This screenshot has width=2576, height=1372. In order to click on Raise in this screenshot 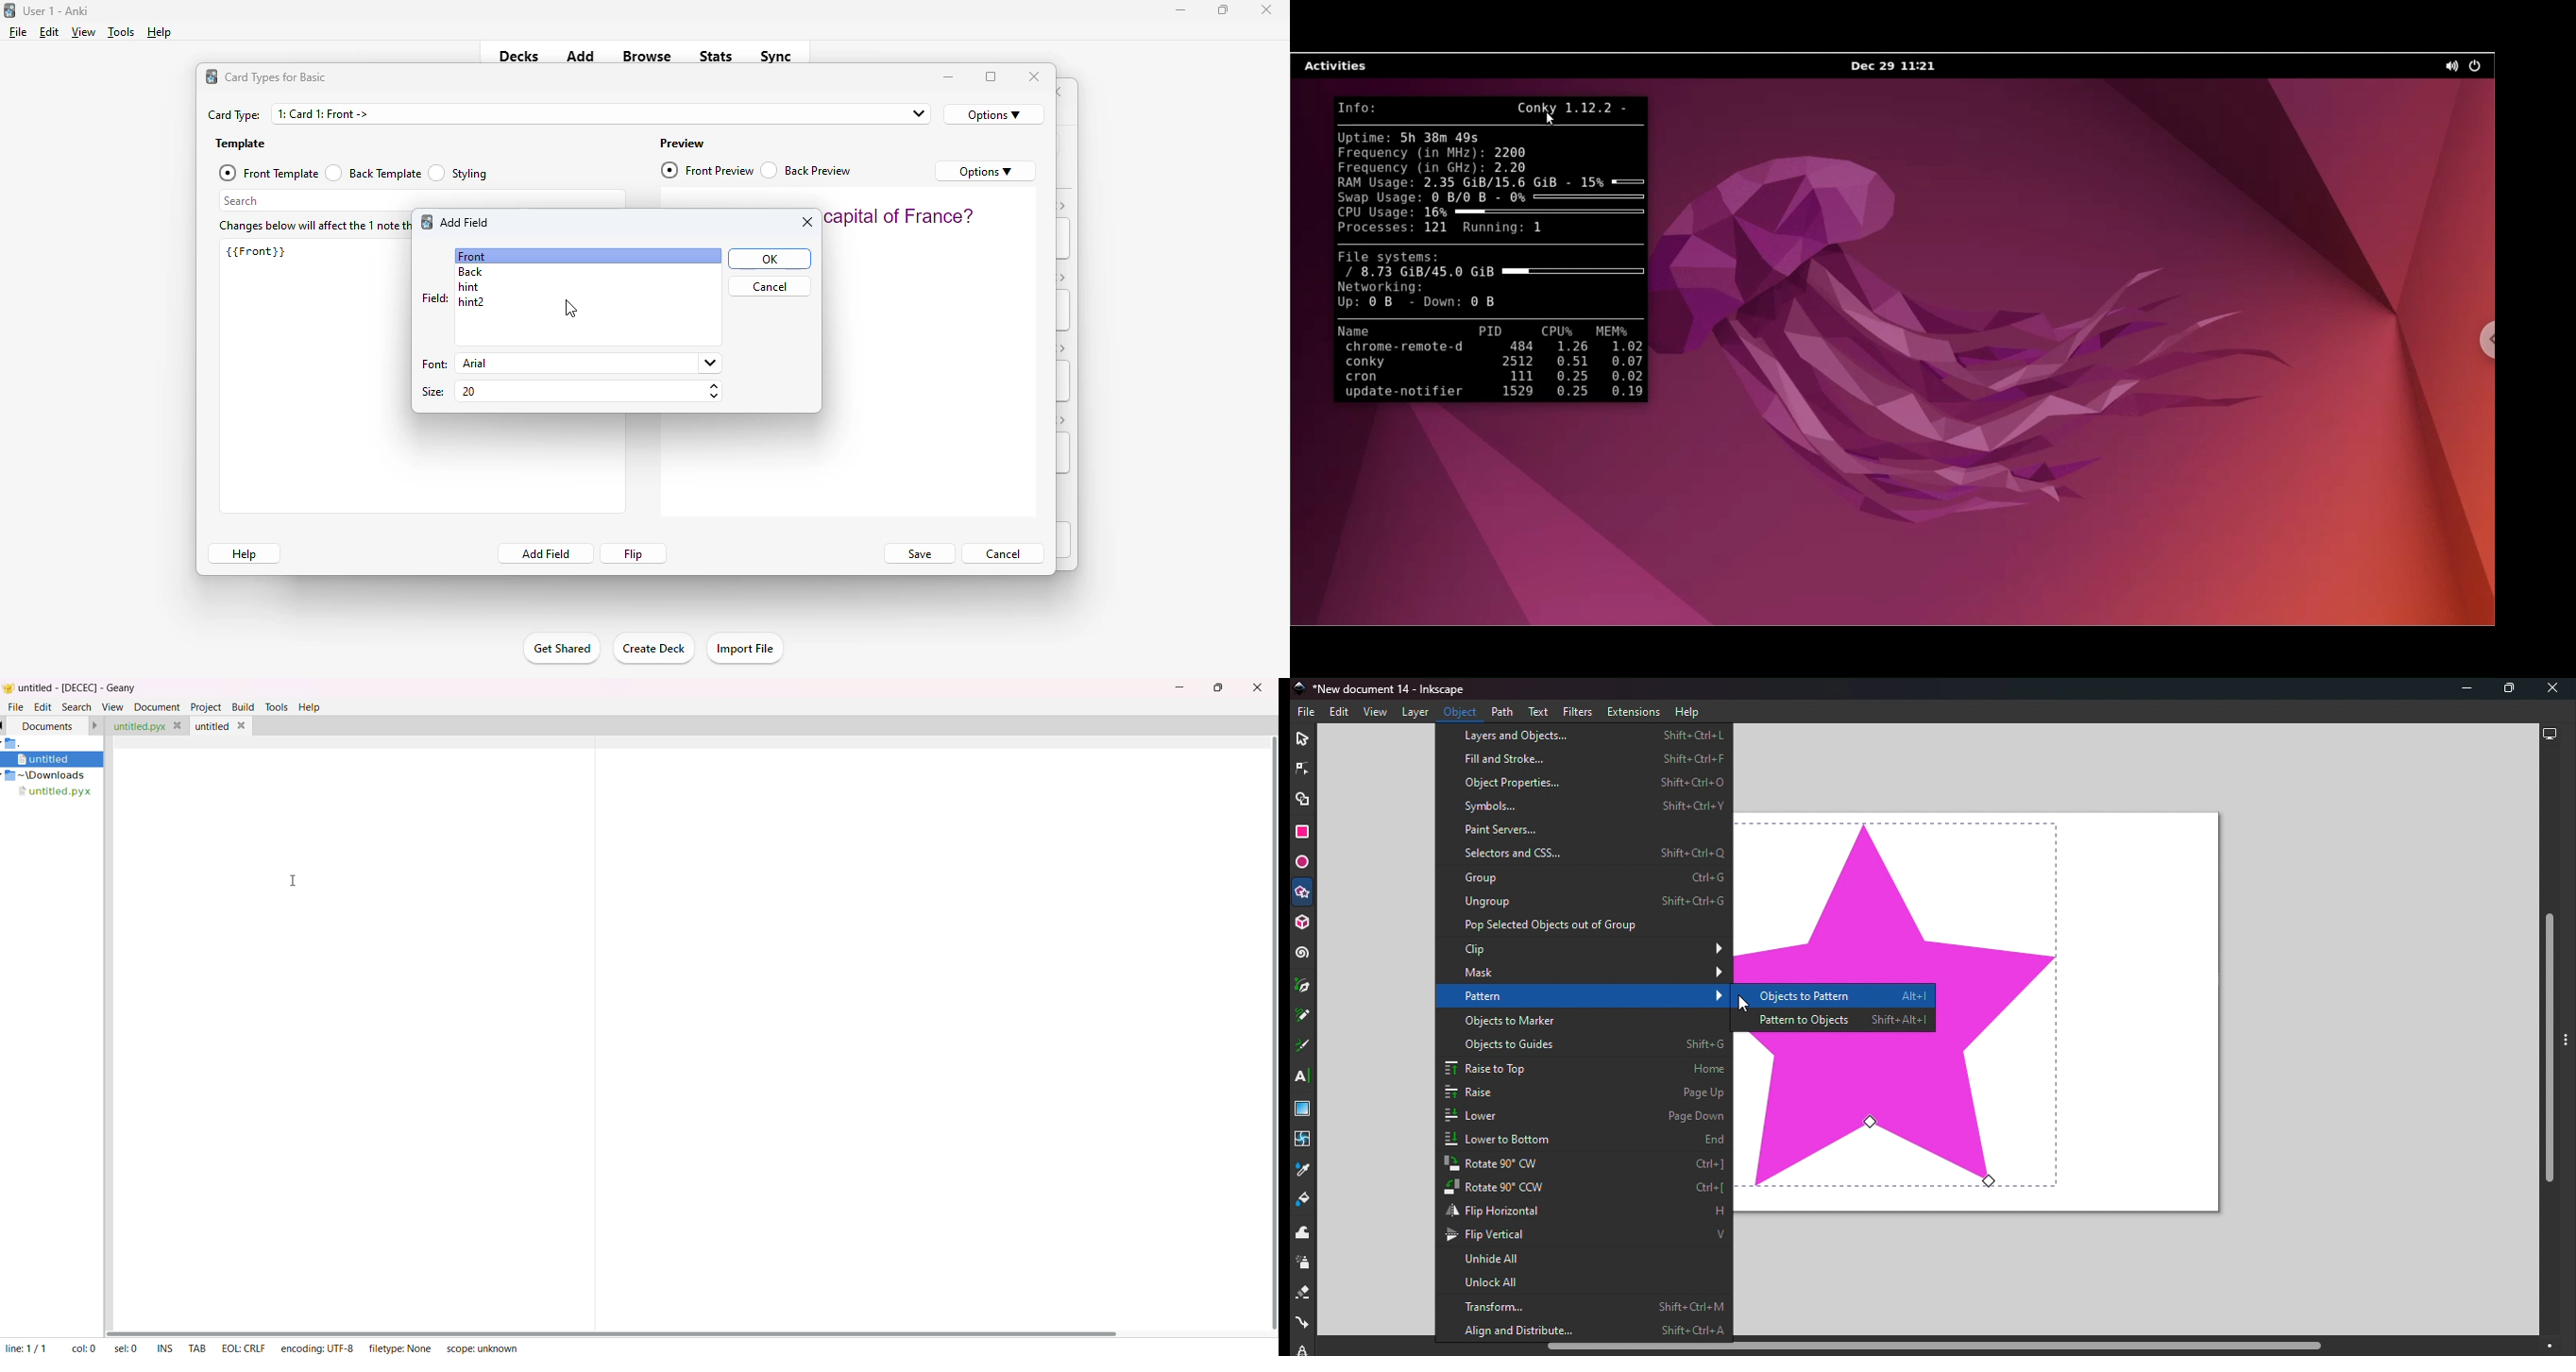, I will do `click(1585, 1094)`.